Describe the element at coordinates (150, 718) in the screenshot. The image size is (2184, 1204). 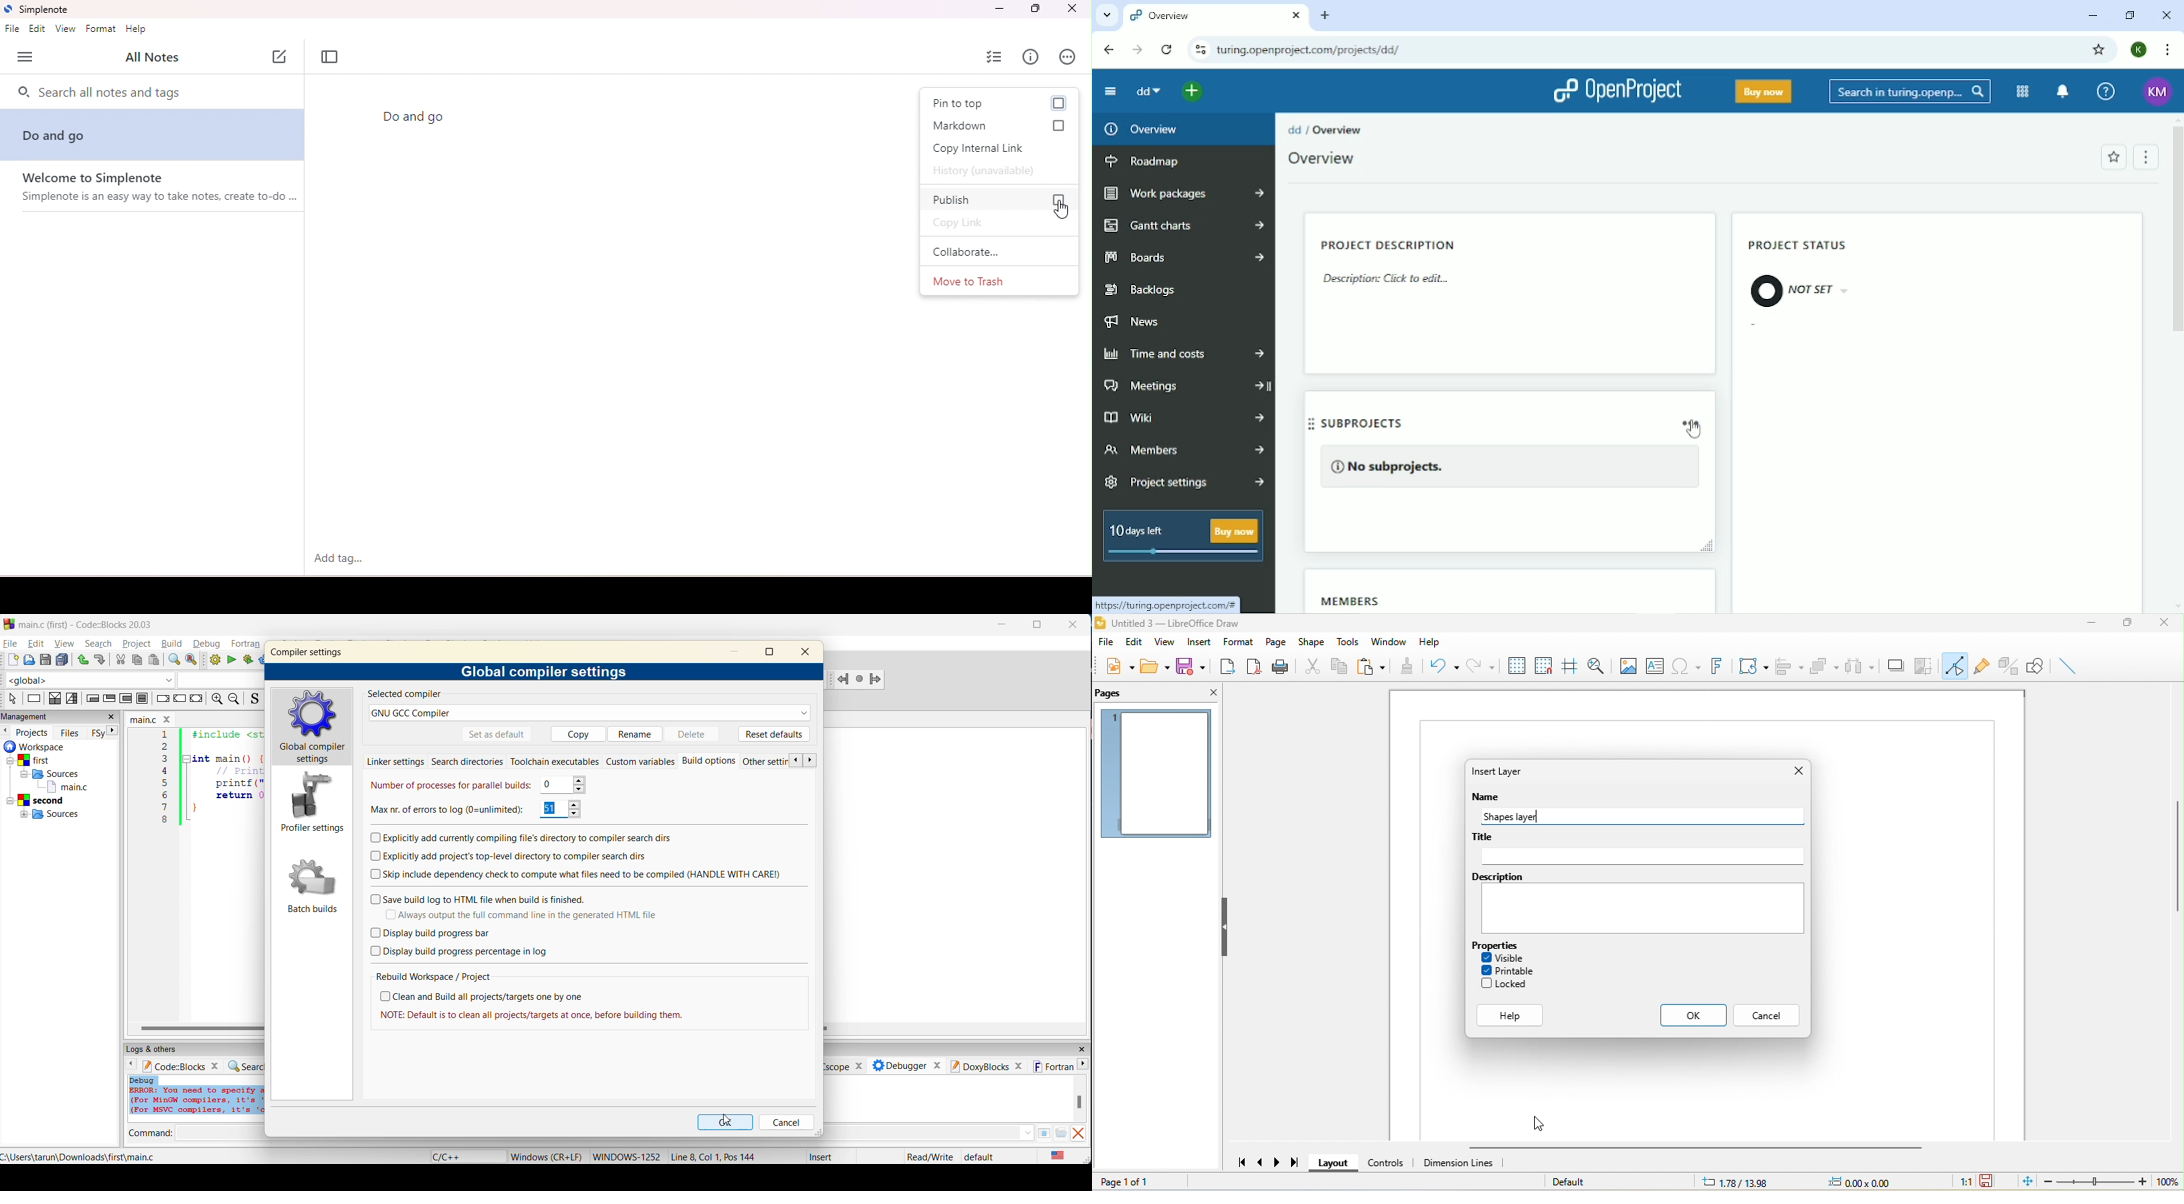
I see `filename` at that location.